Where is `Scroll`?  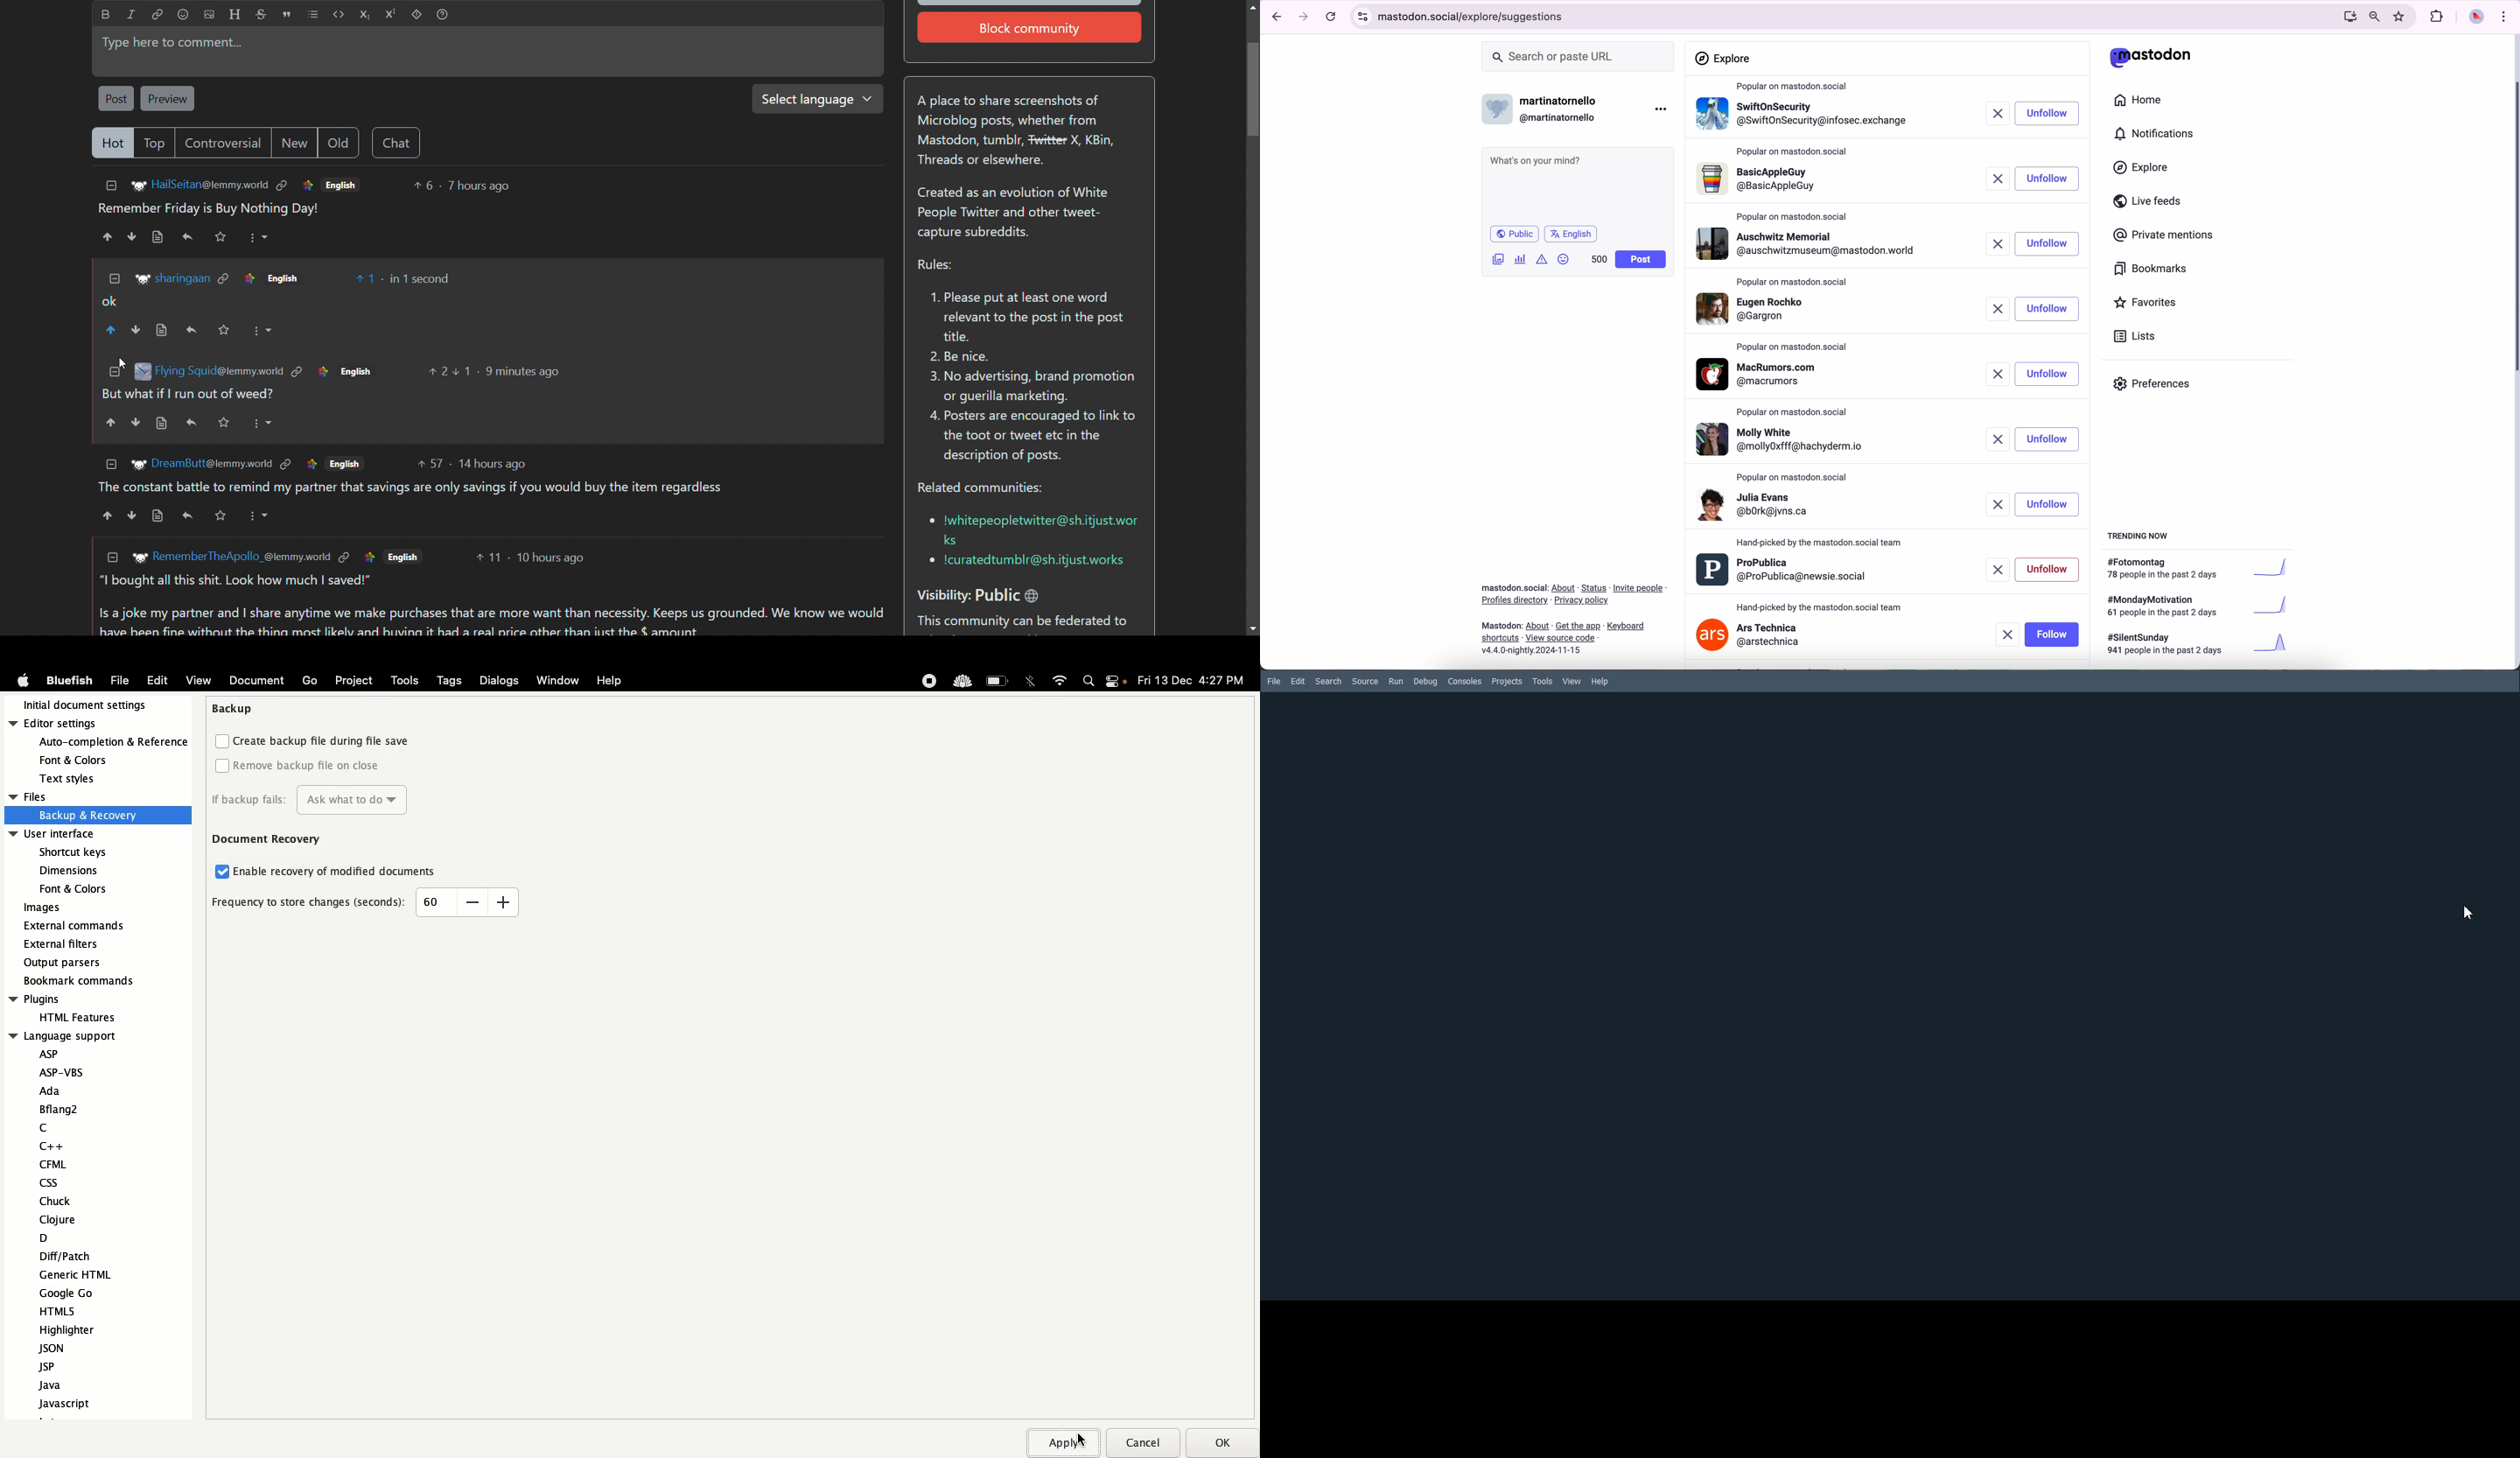
Scroll is located at coordinates (189, 960).